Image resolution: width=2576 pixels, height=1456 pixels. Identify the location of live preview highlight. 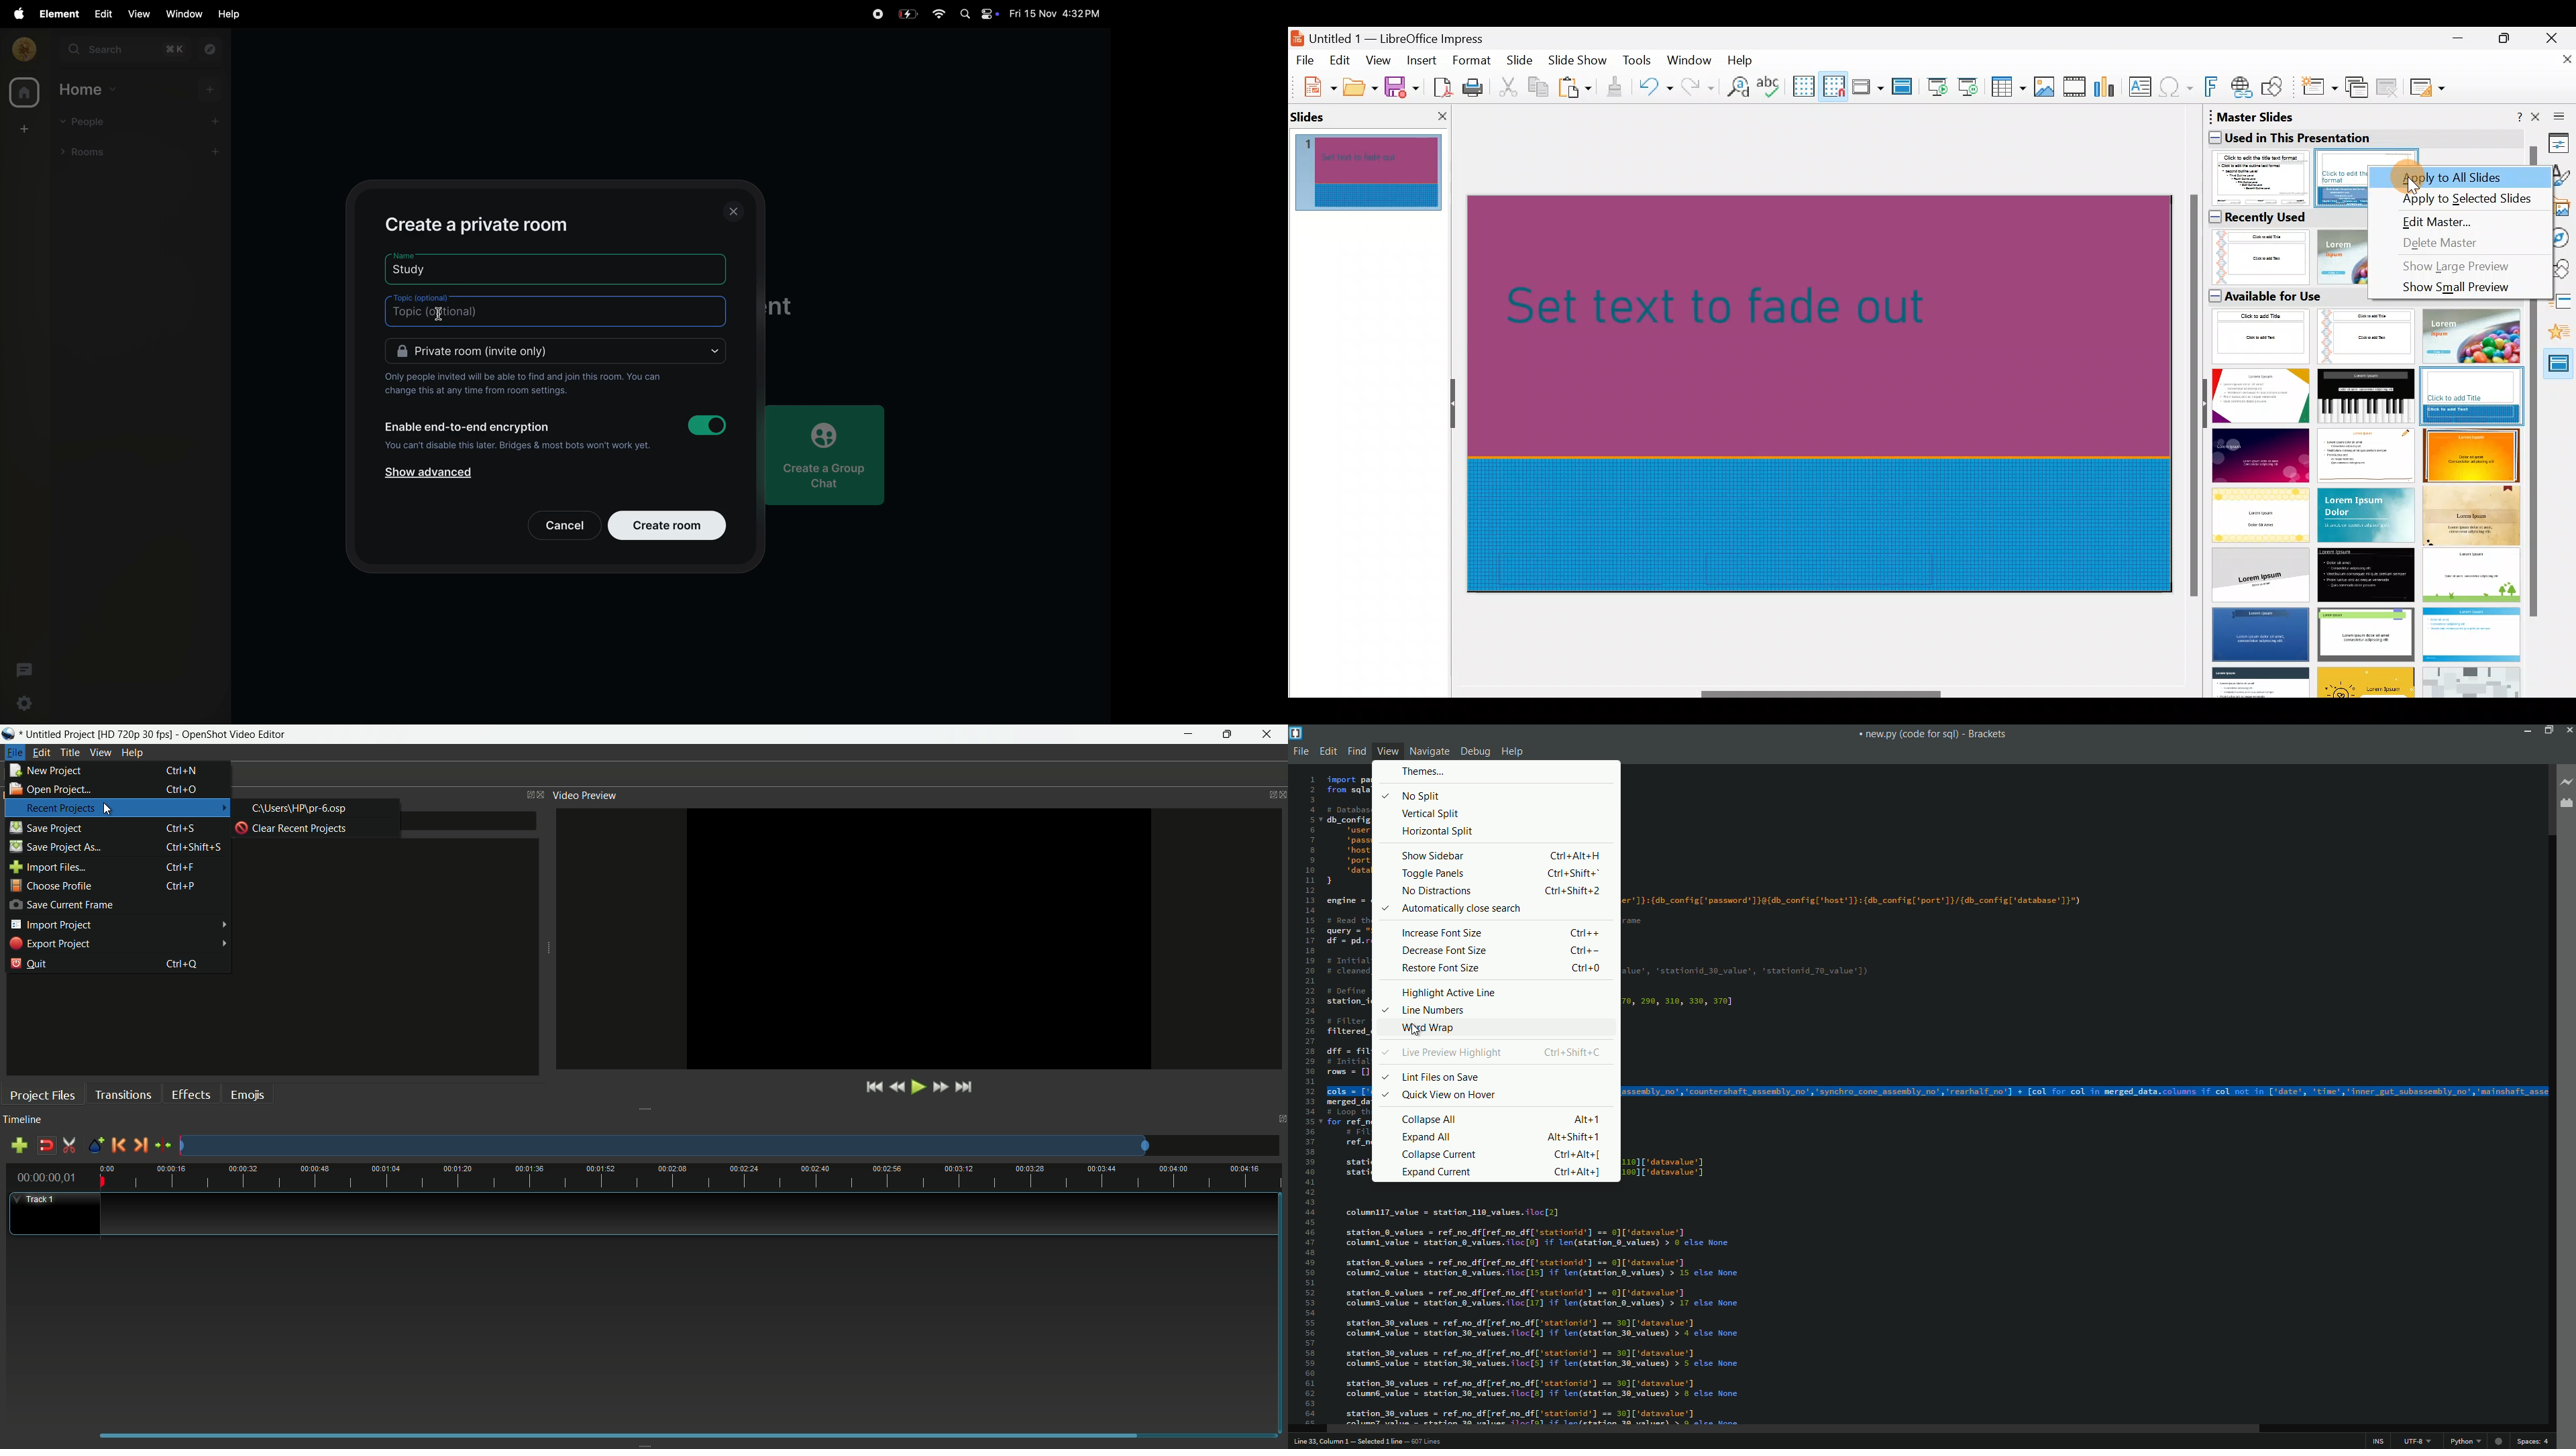
(1439, 1053).